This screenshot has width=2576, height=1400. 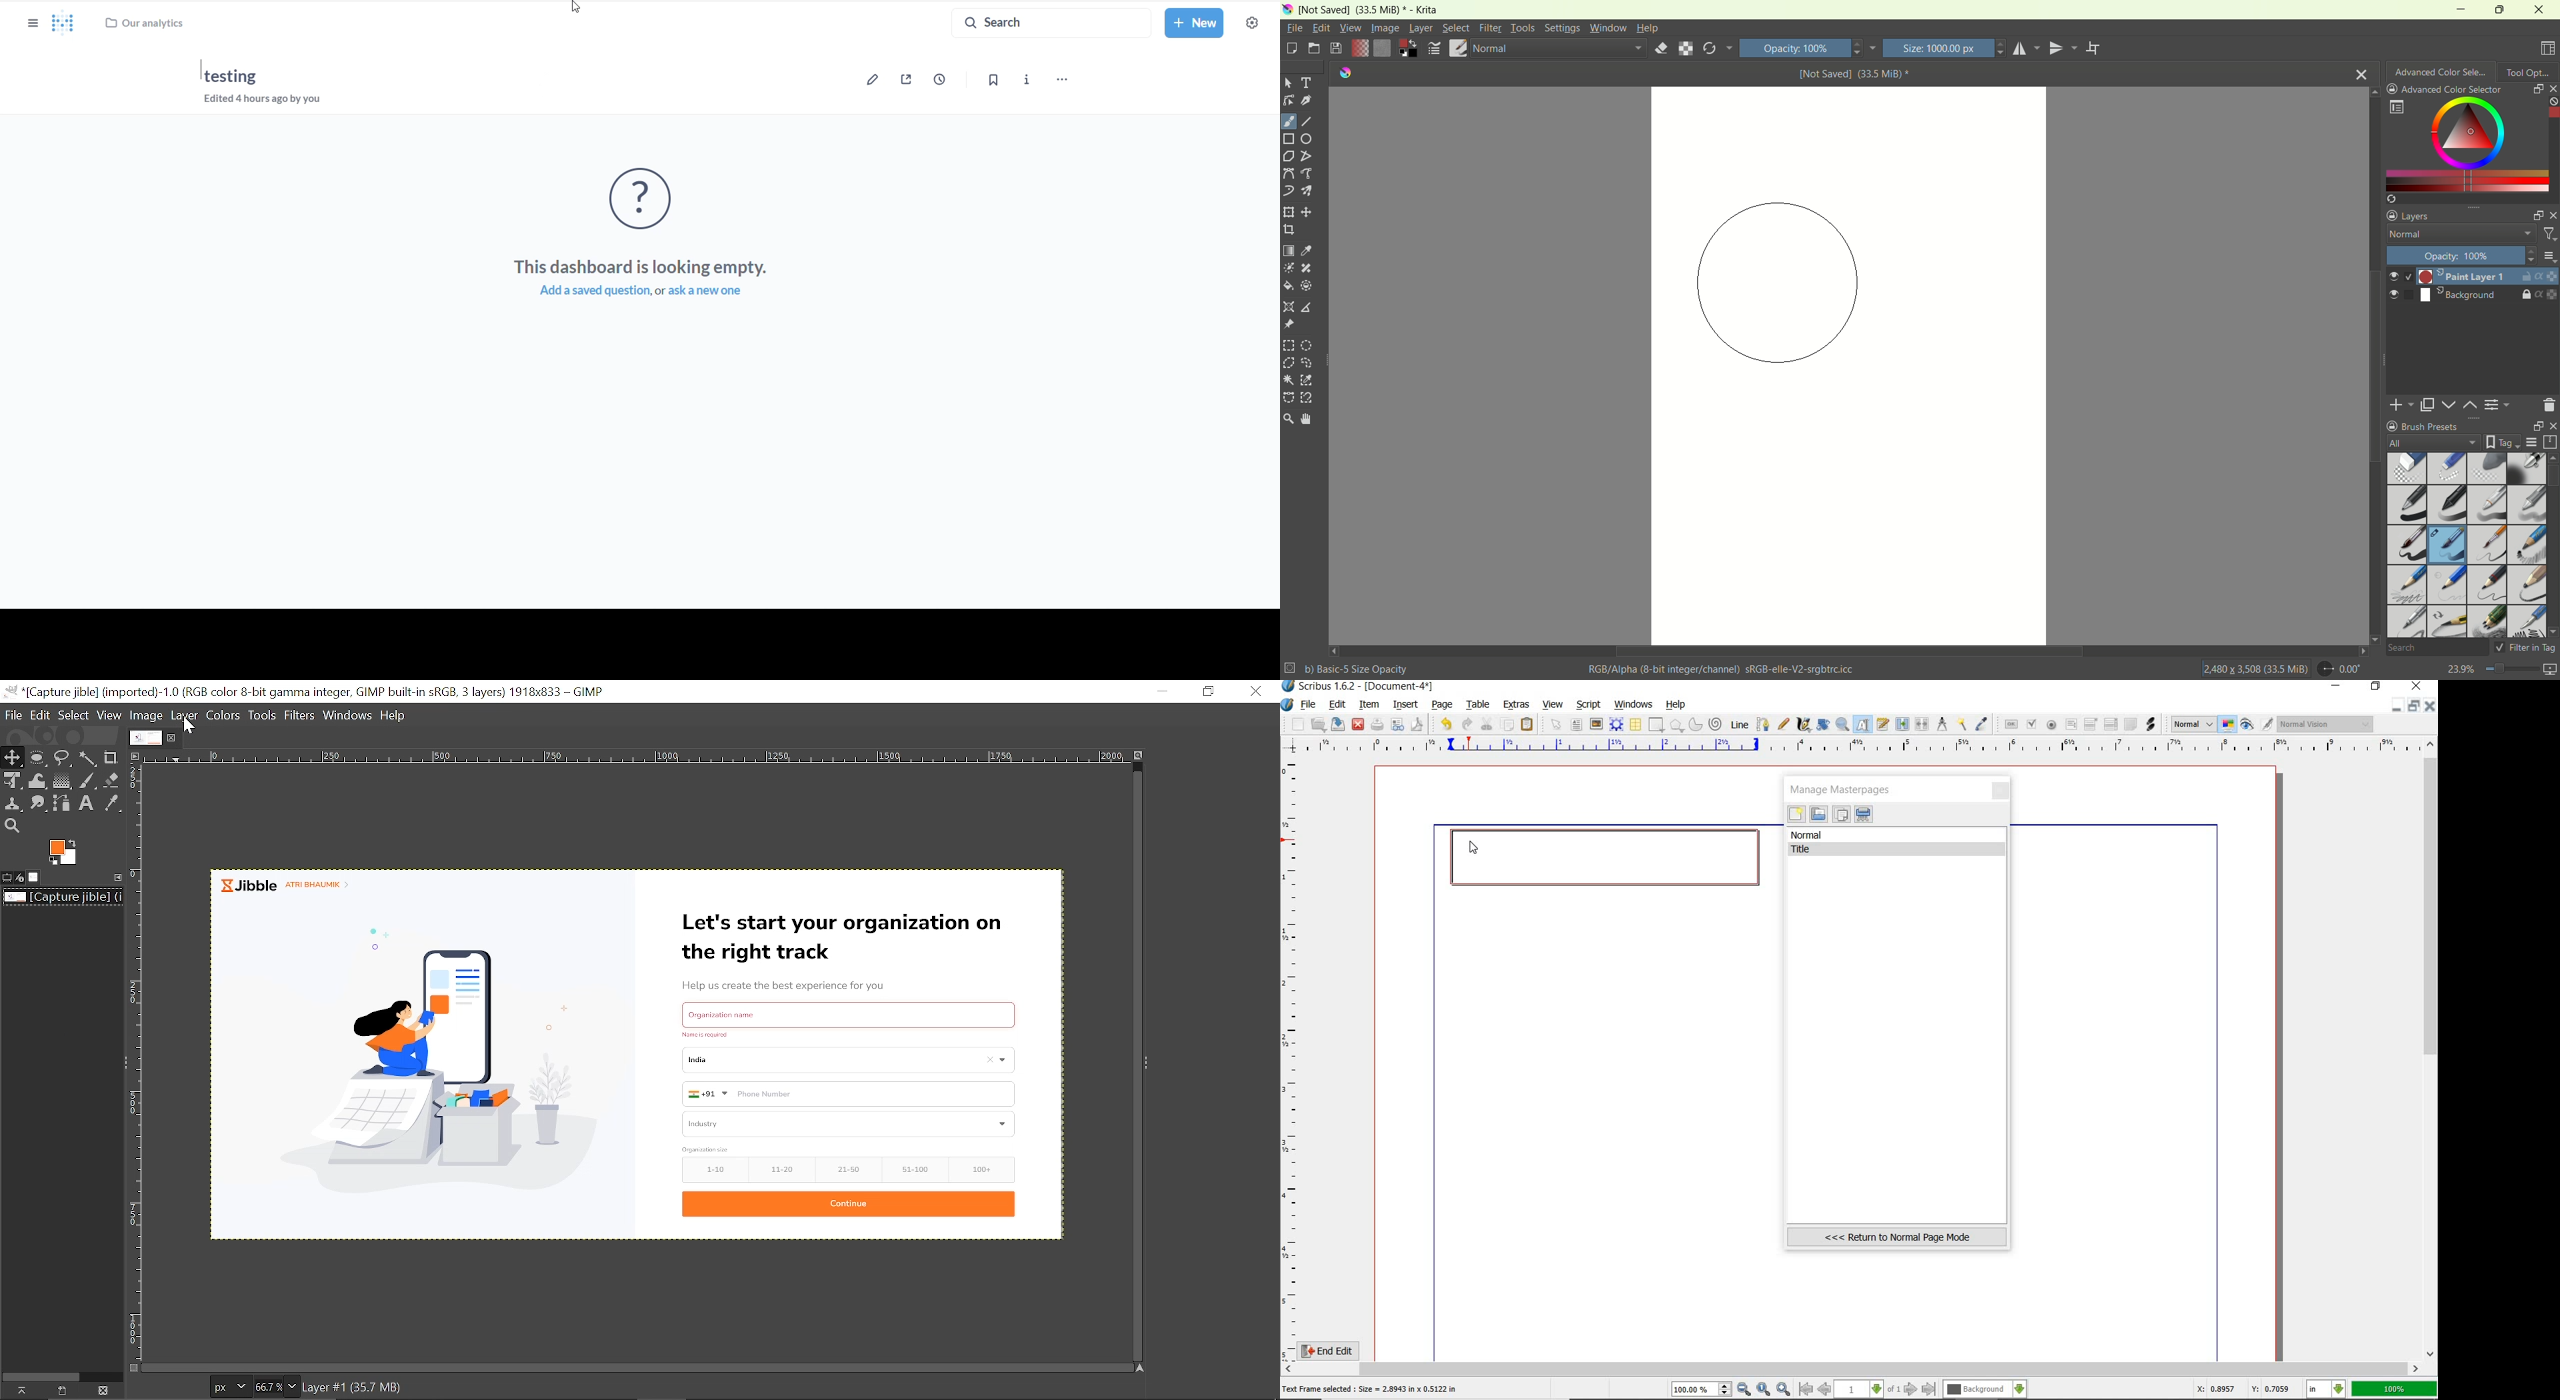 What do you see at coordinates (1899, 850) in the screenshot?
I see `Title` at bounding box center [1899, 850].